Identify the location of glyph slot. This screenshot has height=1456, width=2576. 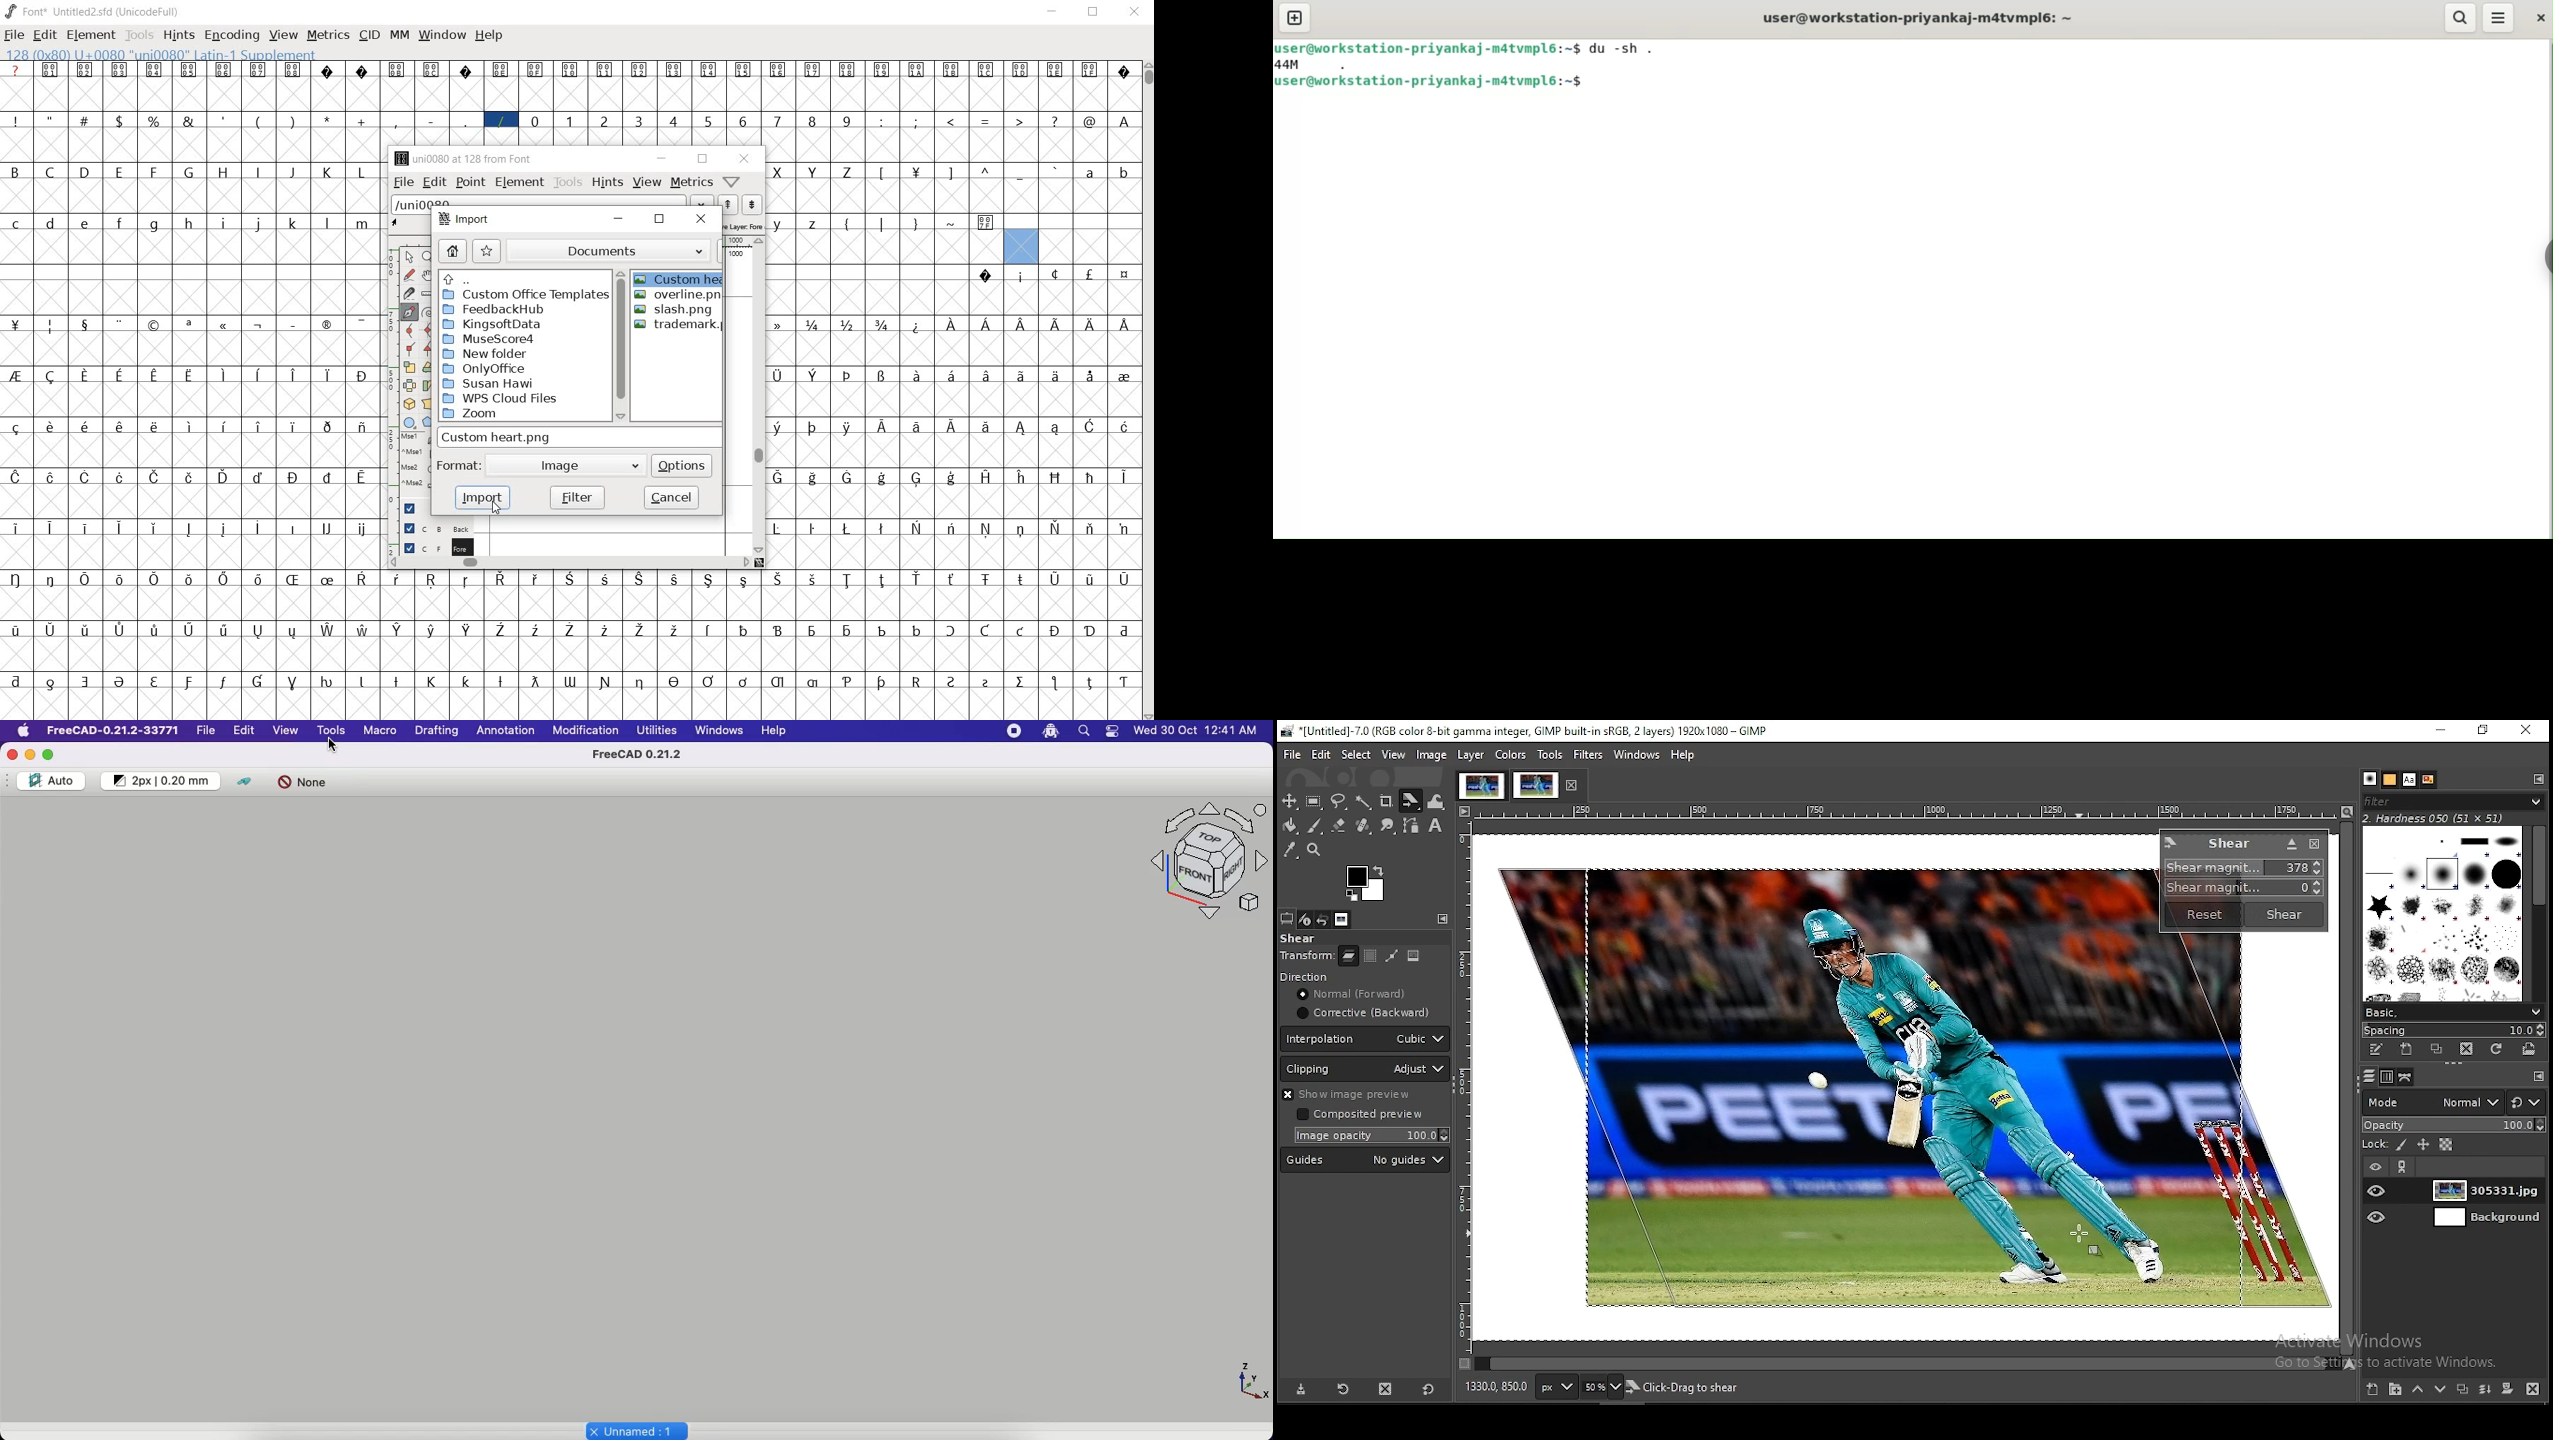
(1019, 246).